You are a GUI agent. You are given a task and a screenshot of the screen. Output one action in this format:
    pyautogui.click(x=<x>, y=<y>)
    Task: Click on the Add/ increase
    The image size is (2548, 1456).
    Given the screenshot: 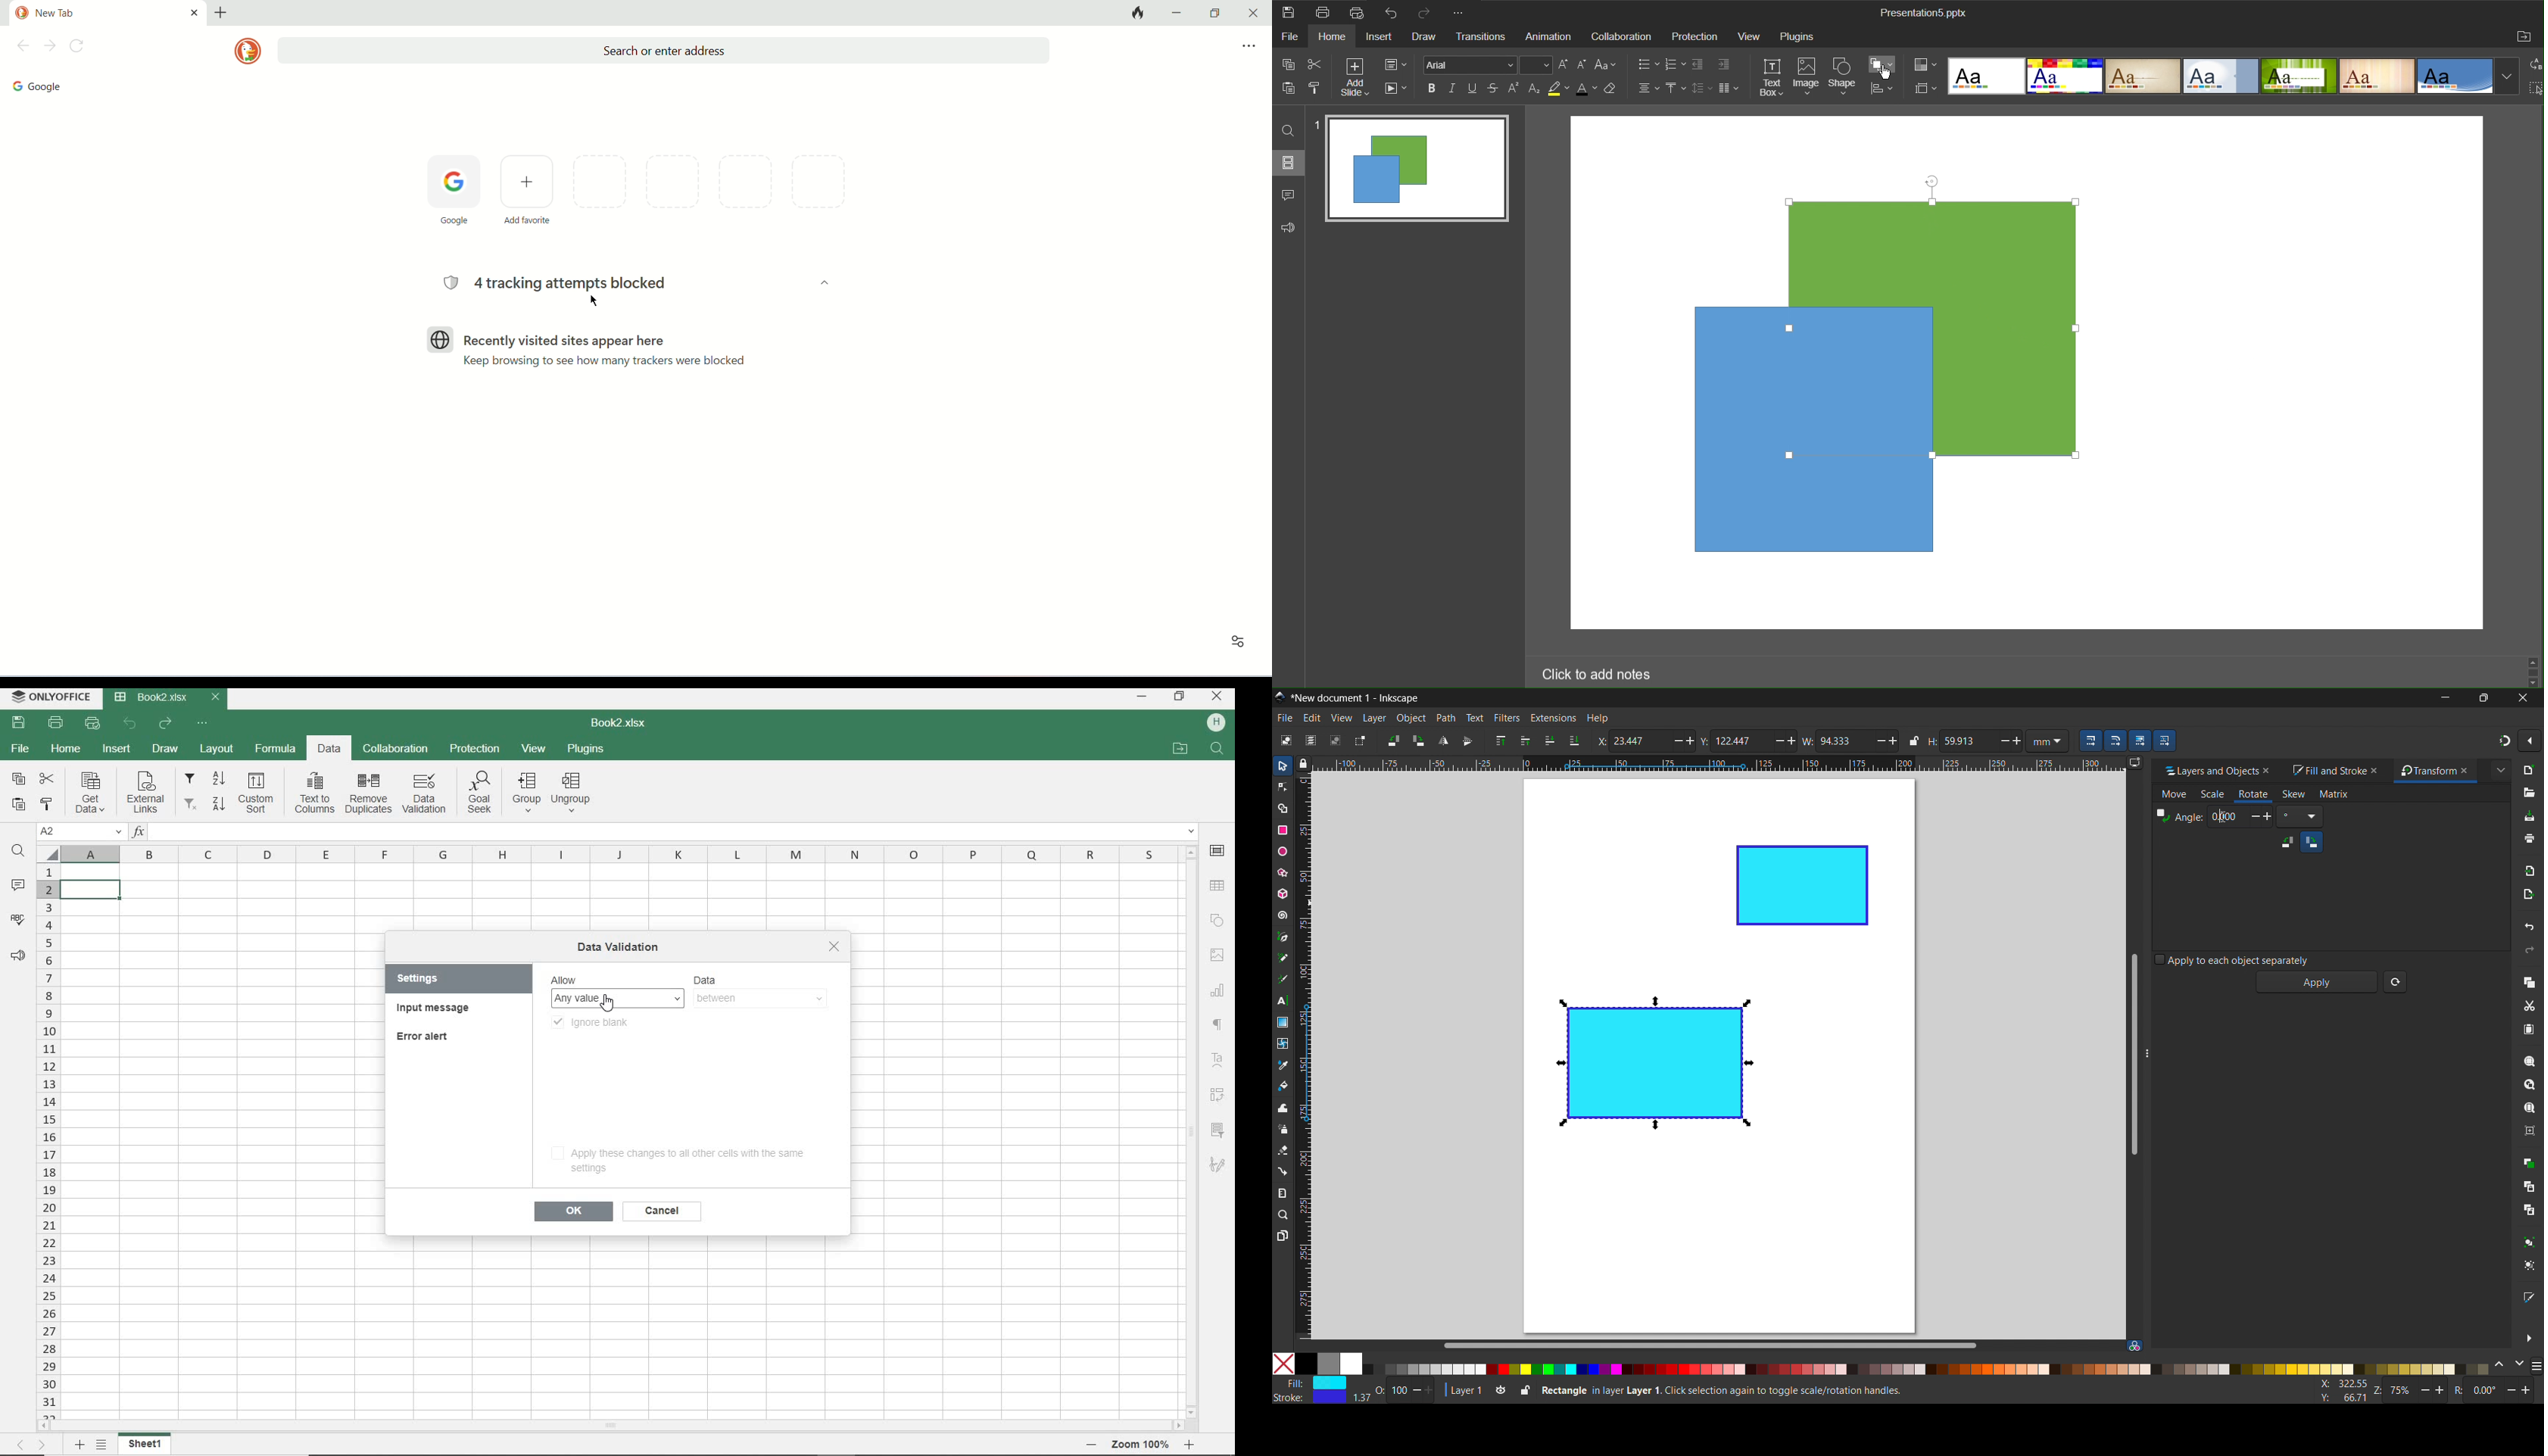 What is the action you would take?
    pyautogui.click(x=1892, y=740)
    